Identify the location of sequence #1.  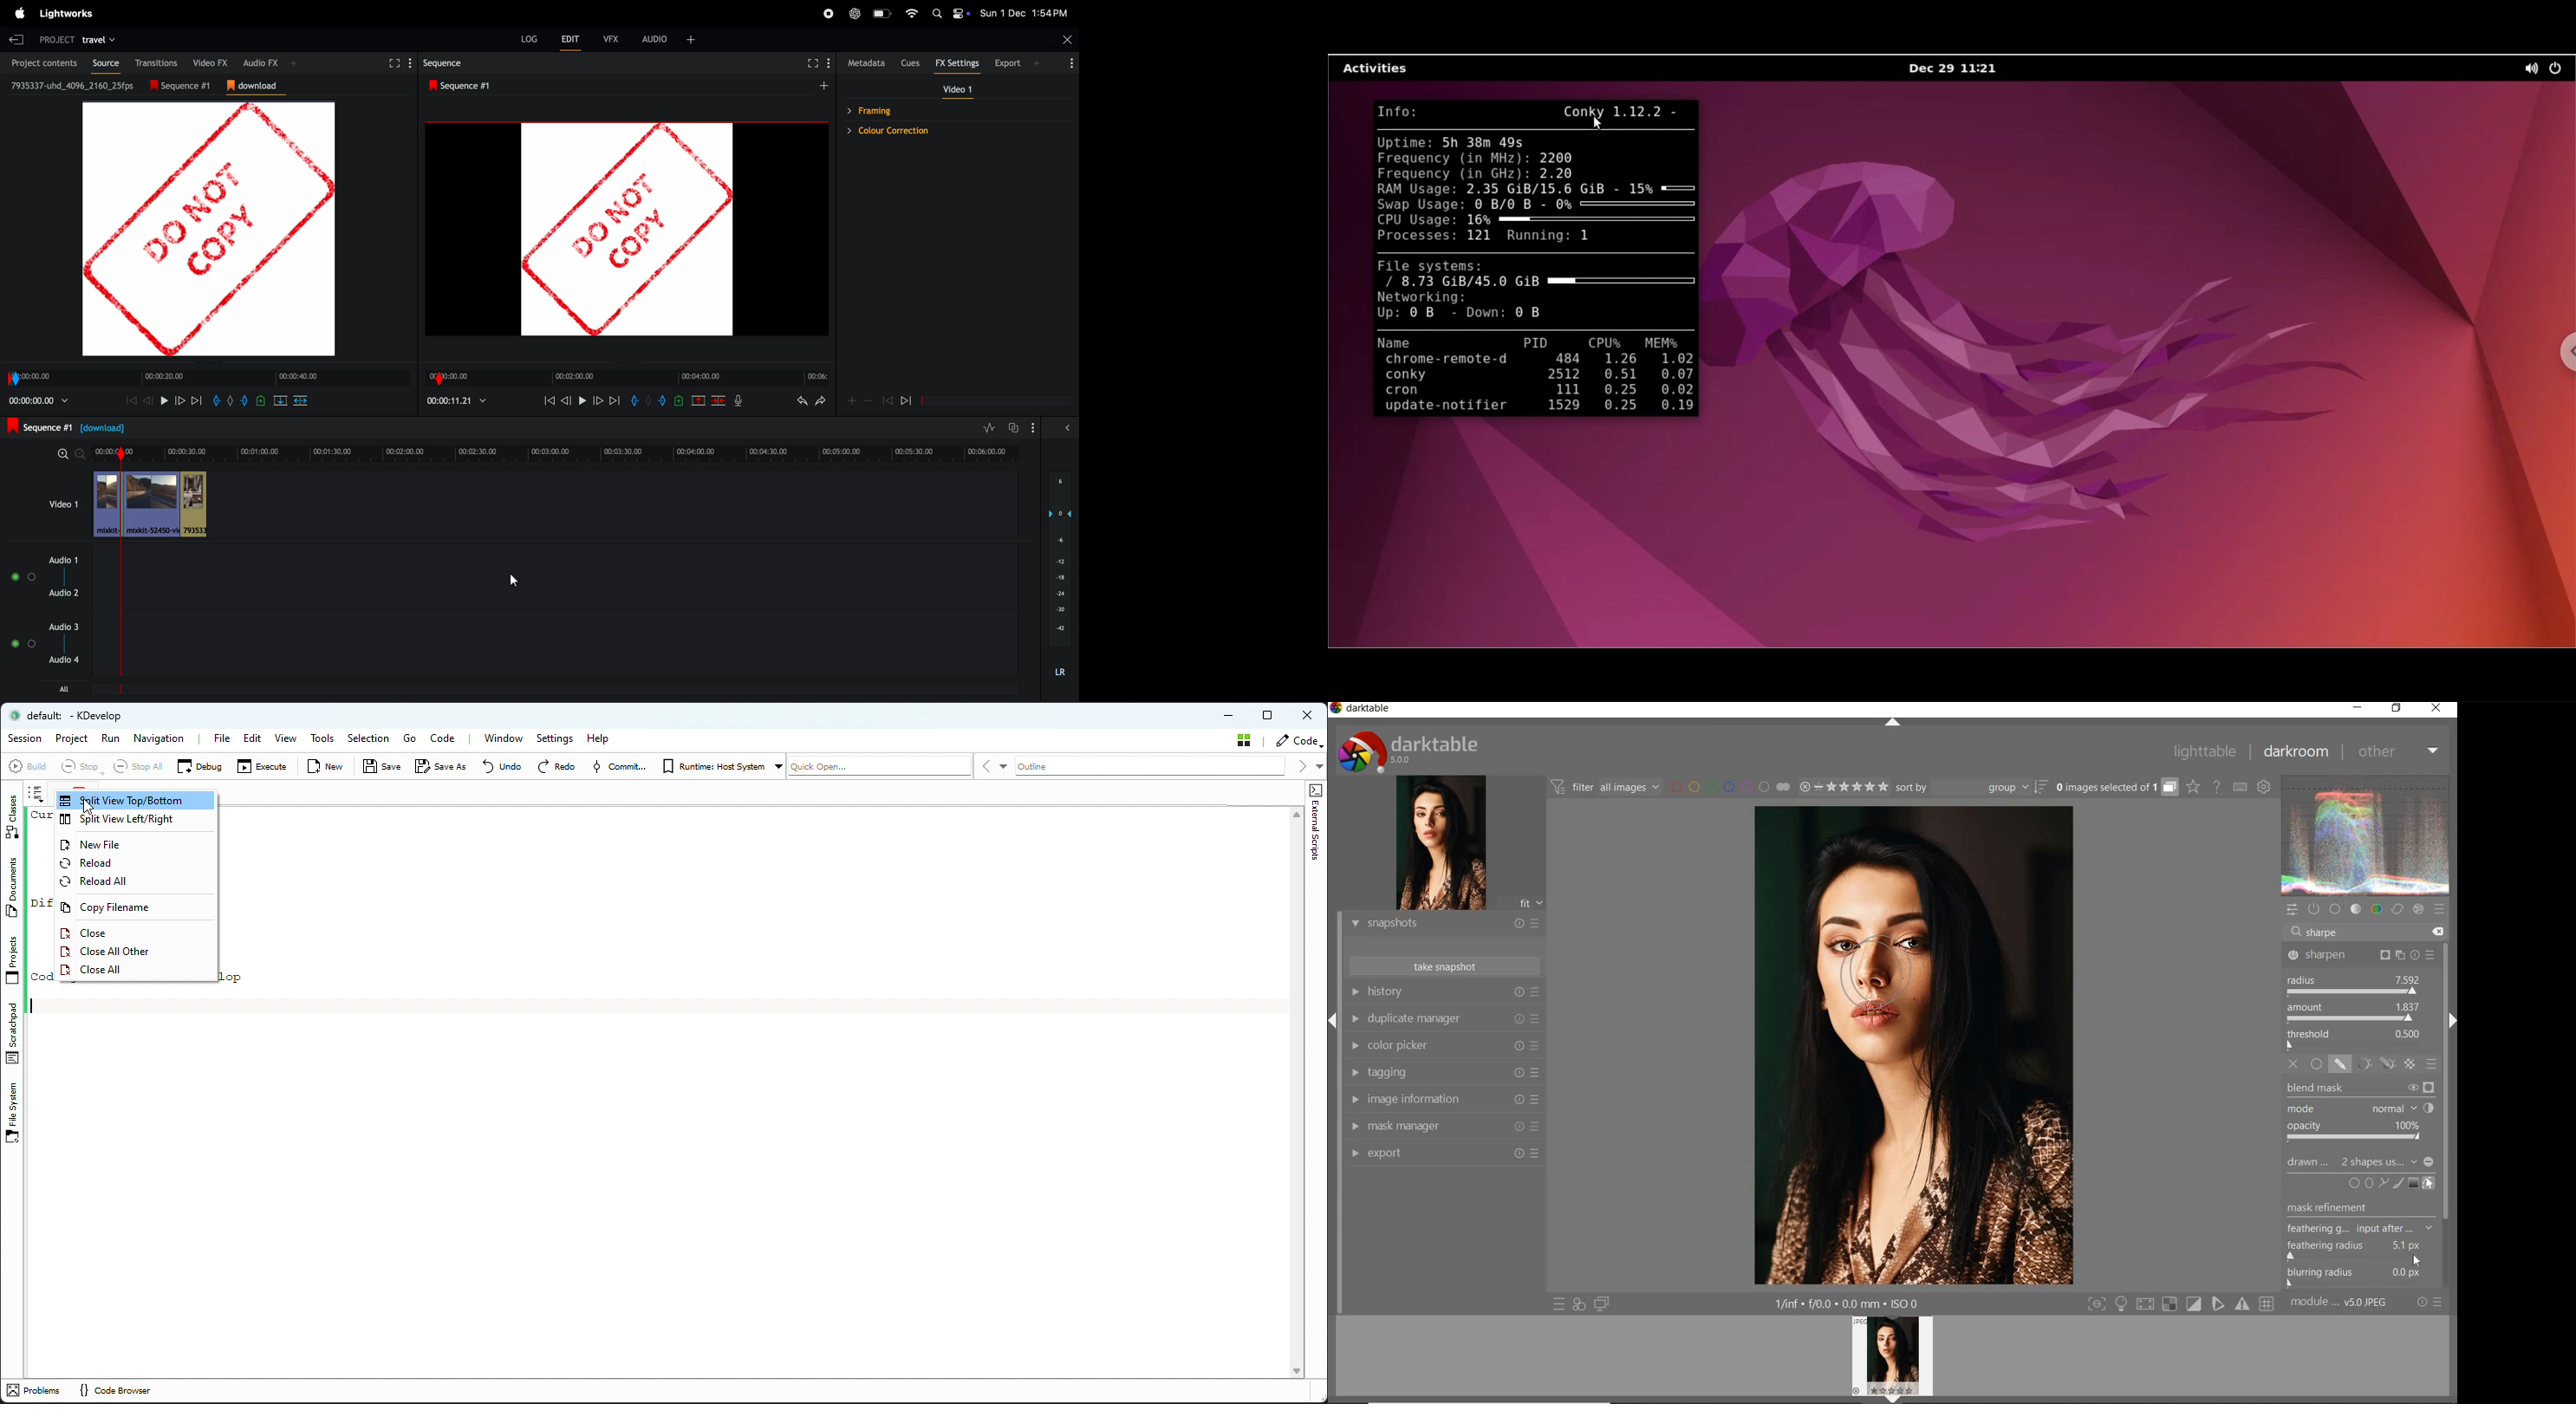
(66, 427).